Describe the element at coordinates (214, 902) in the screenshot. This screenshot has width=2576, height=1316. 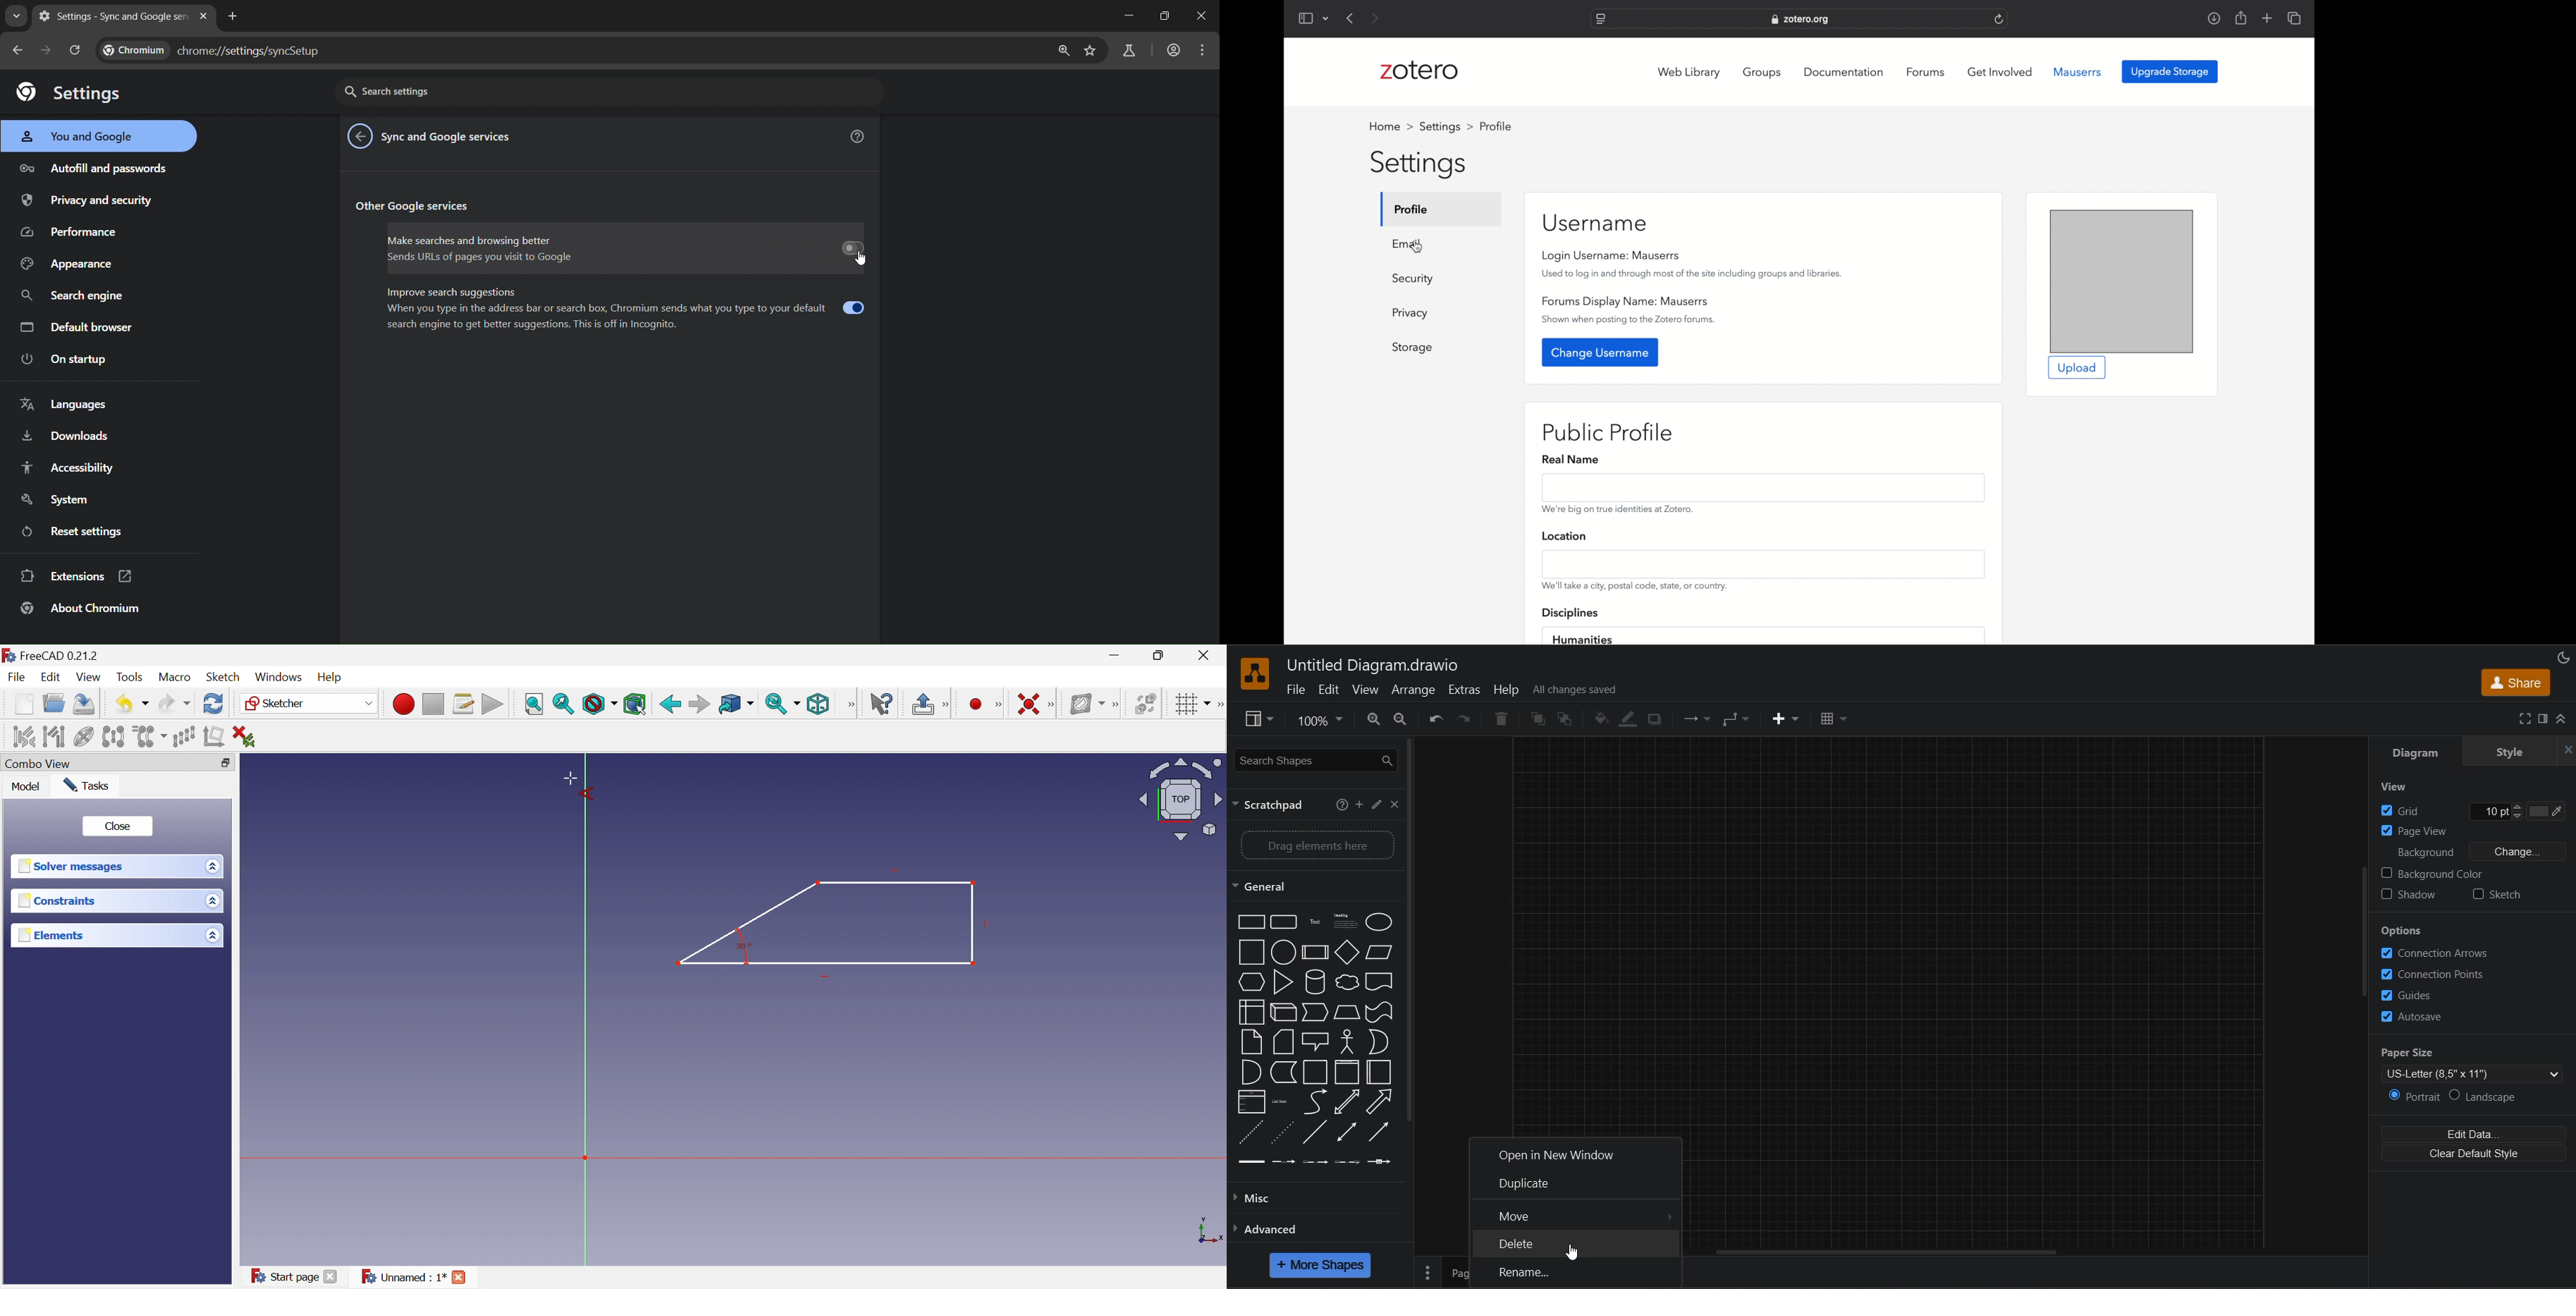
I see `Drop Down` at that location.